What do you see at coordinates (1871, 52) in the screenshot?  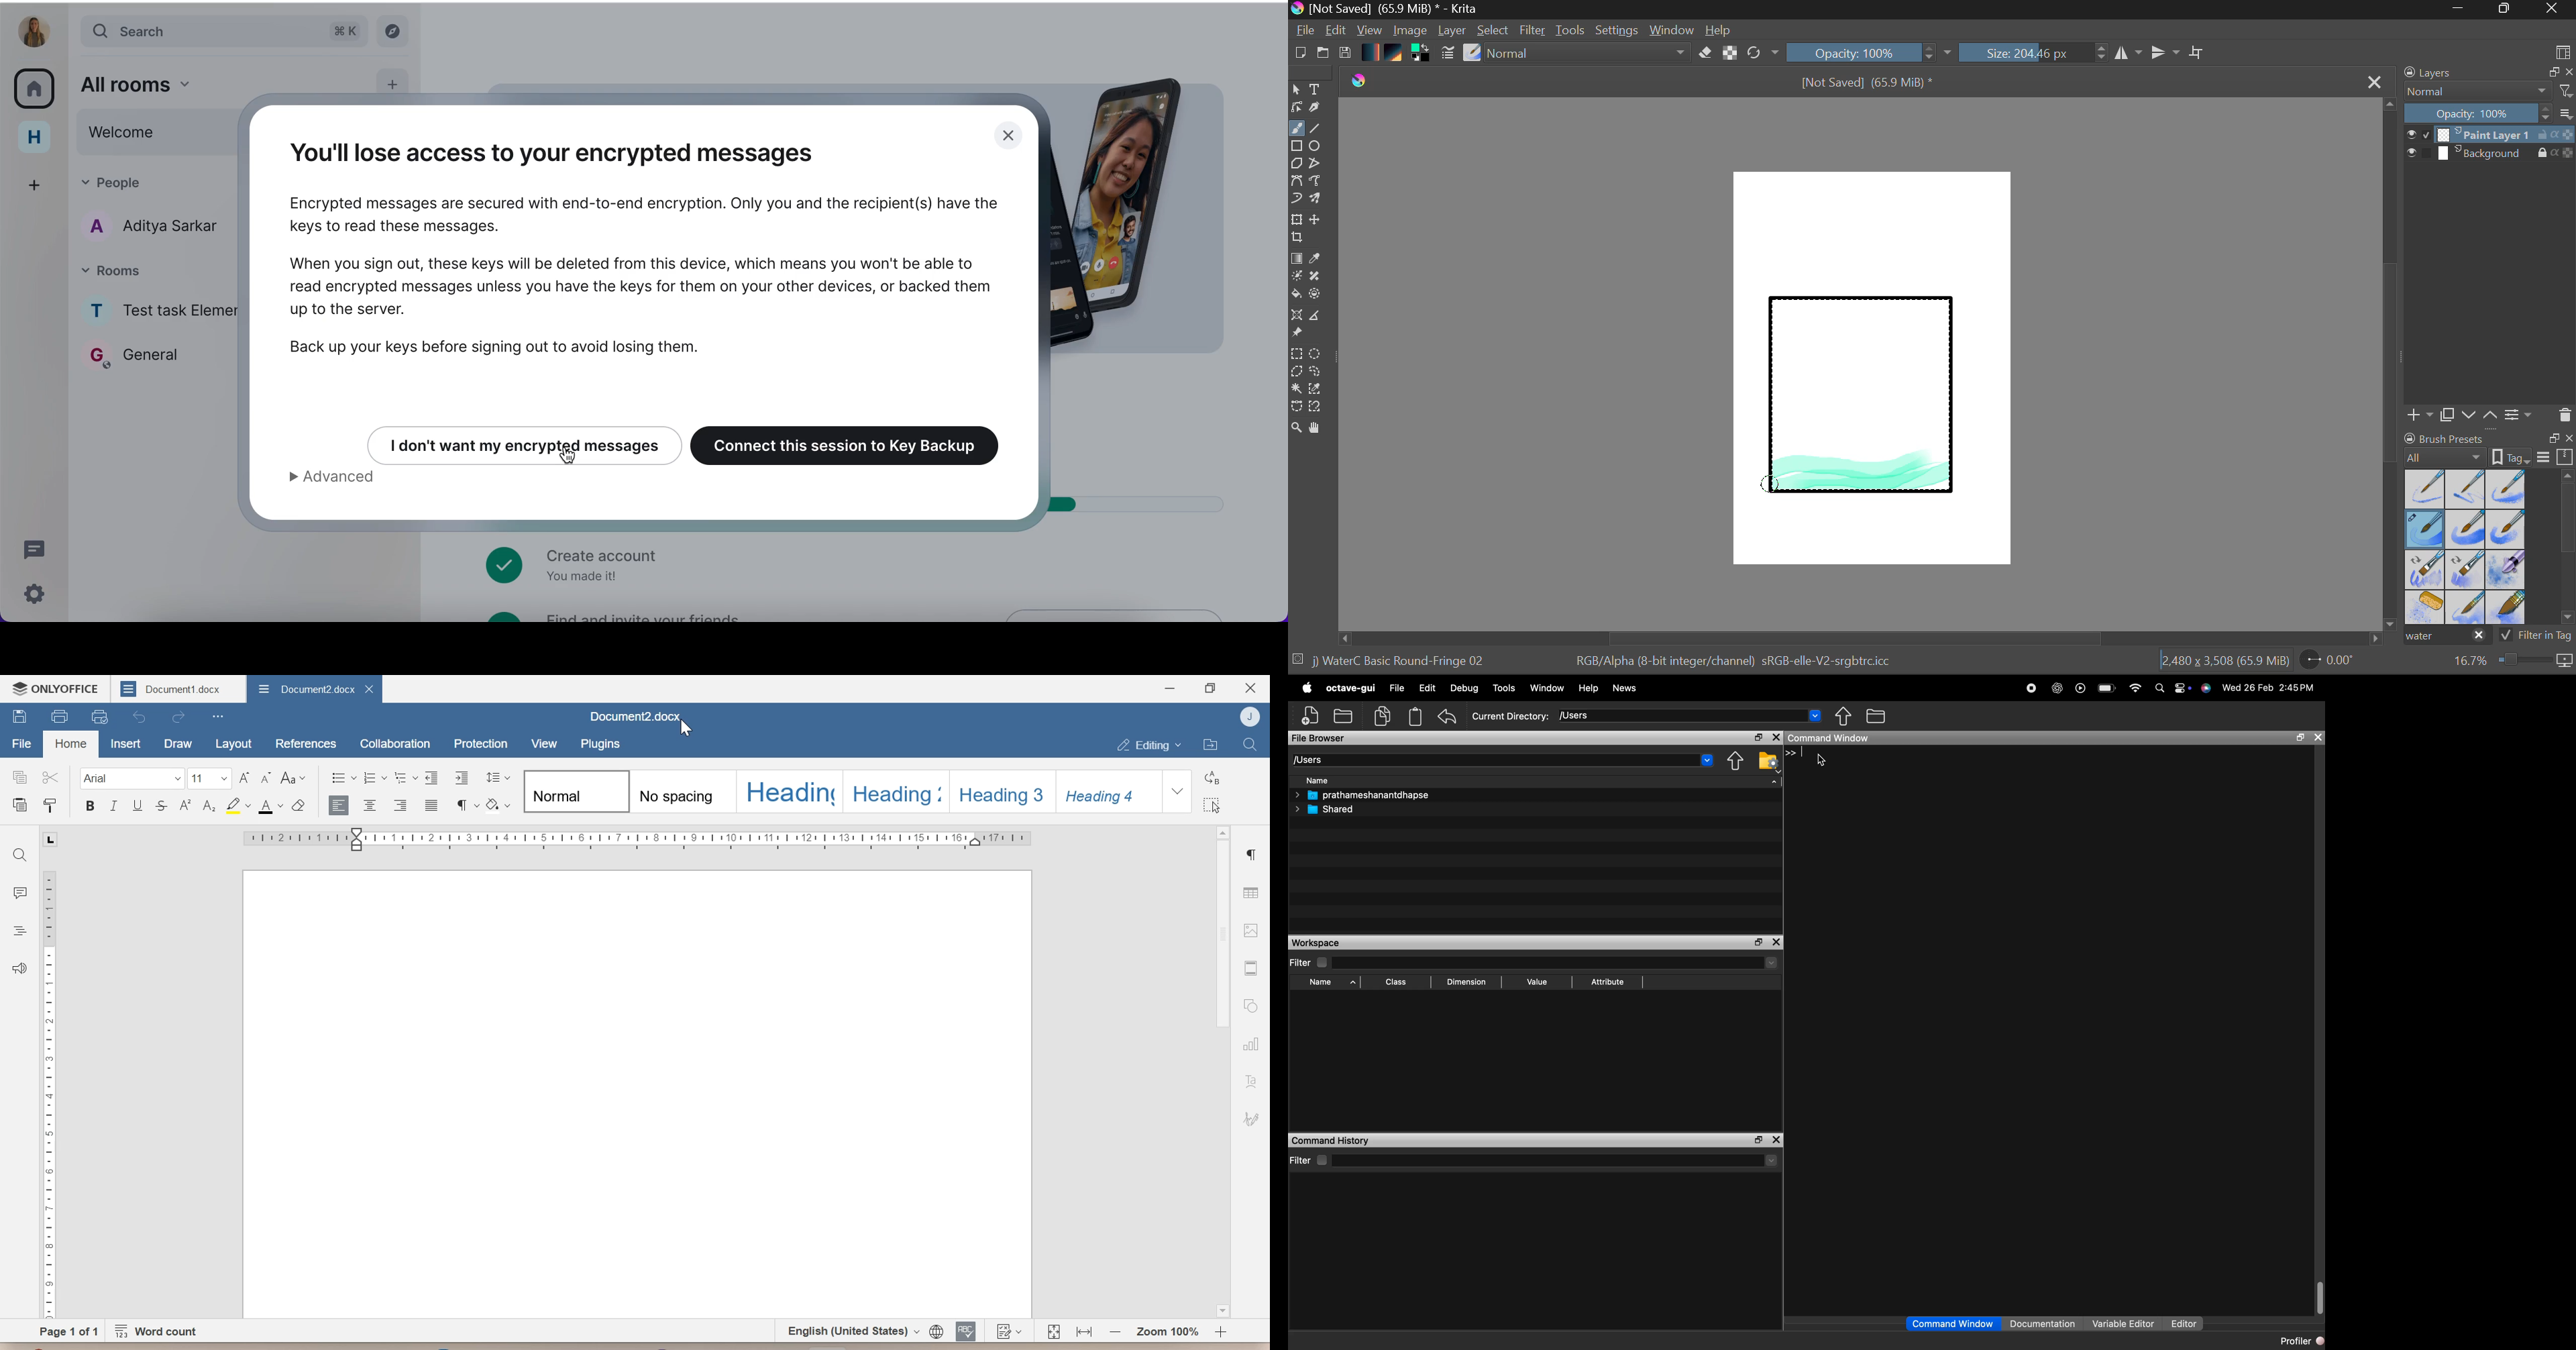 I see `Opacity` at bounding box center [1871, 52].